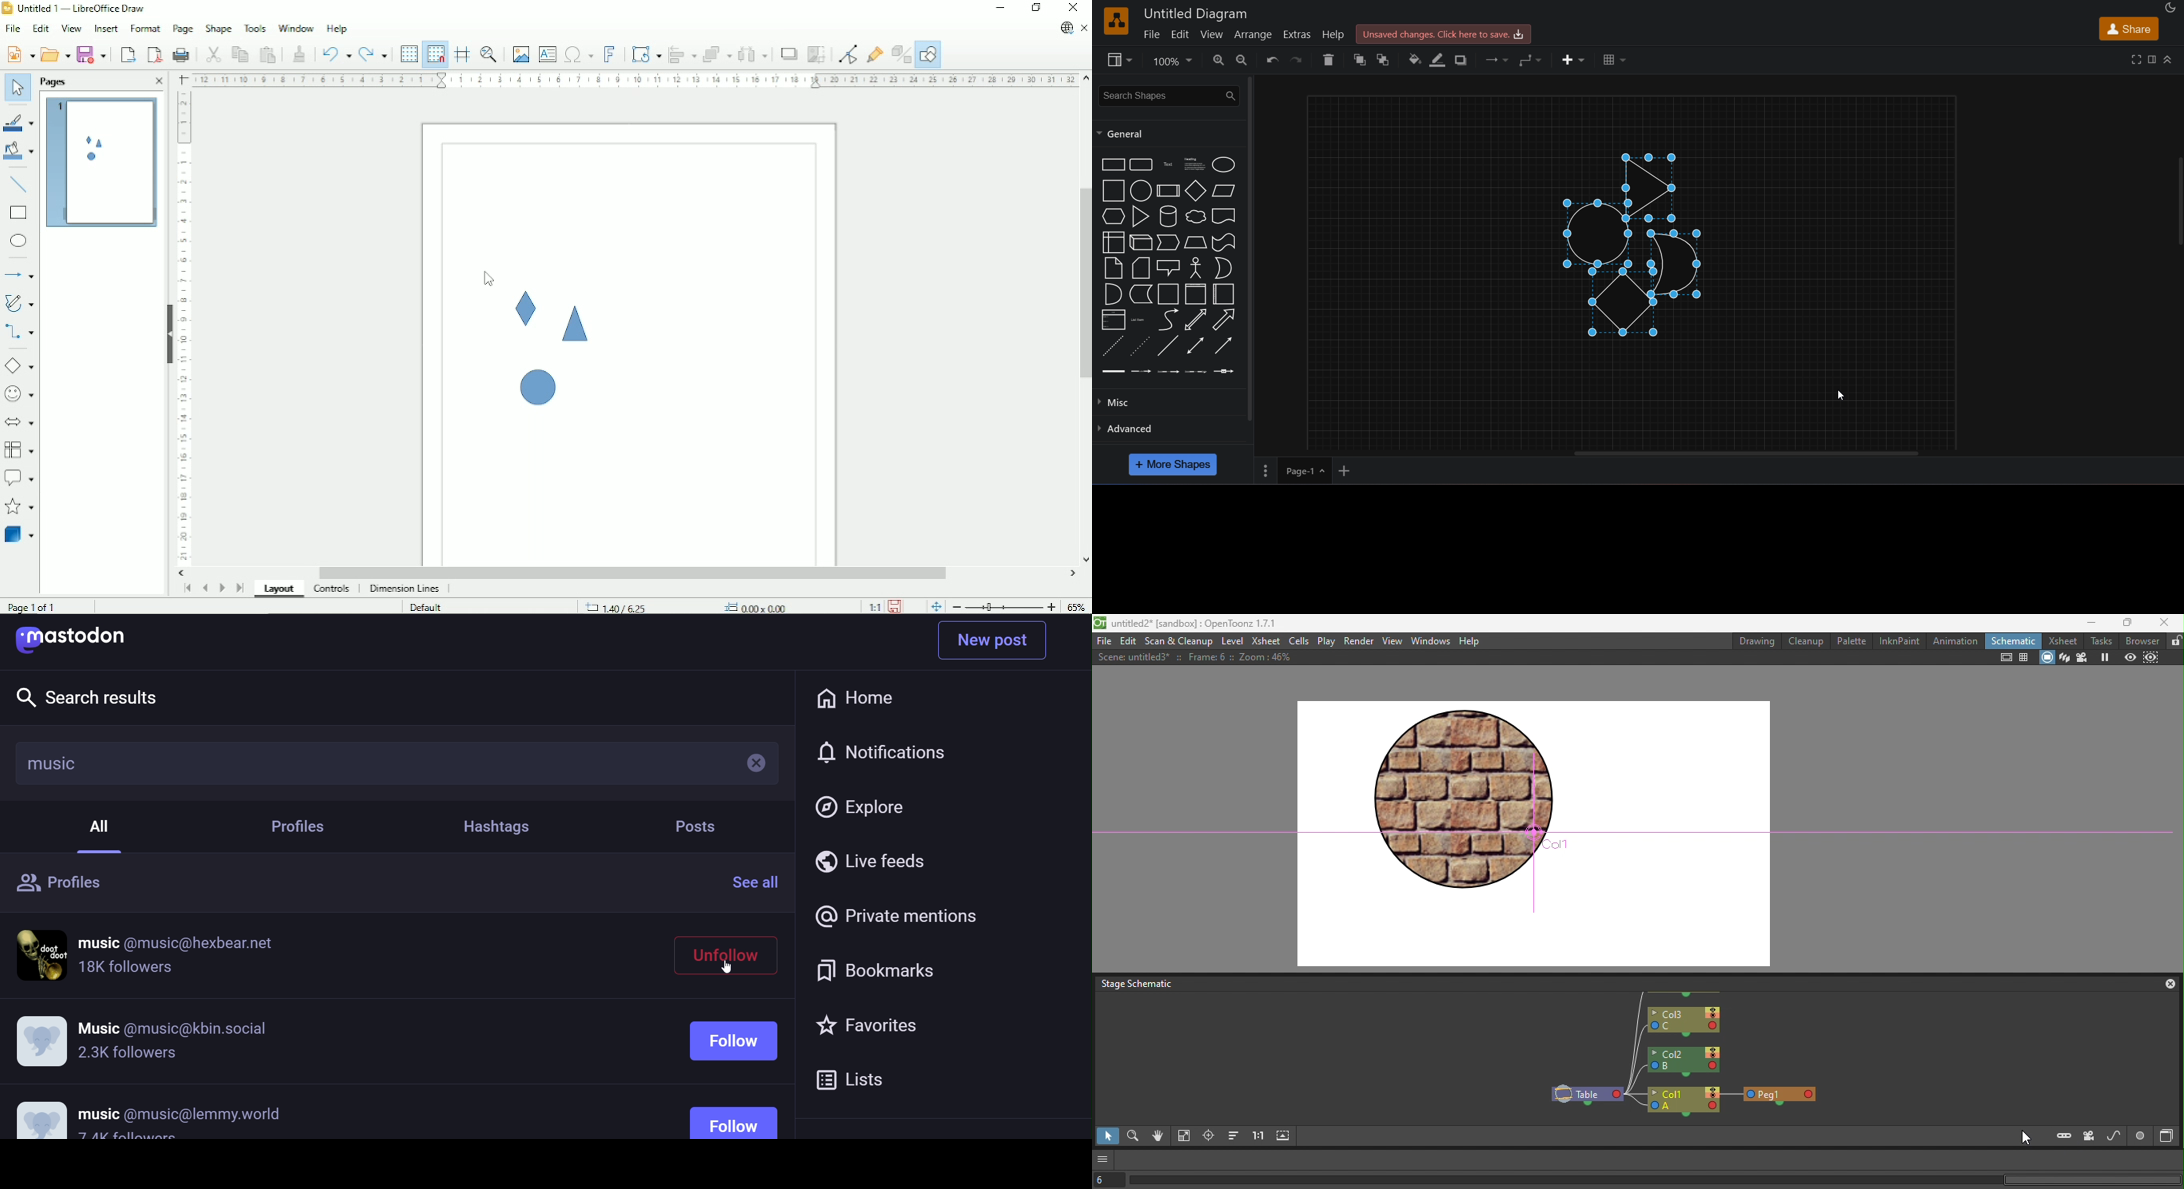 This screenshot has width=2184, height=1204. I want to click on all, so click(103, 824).